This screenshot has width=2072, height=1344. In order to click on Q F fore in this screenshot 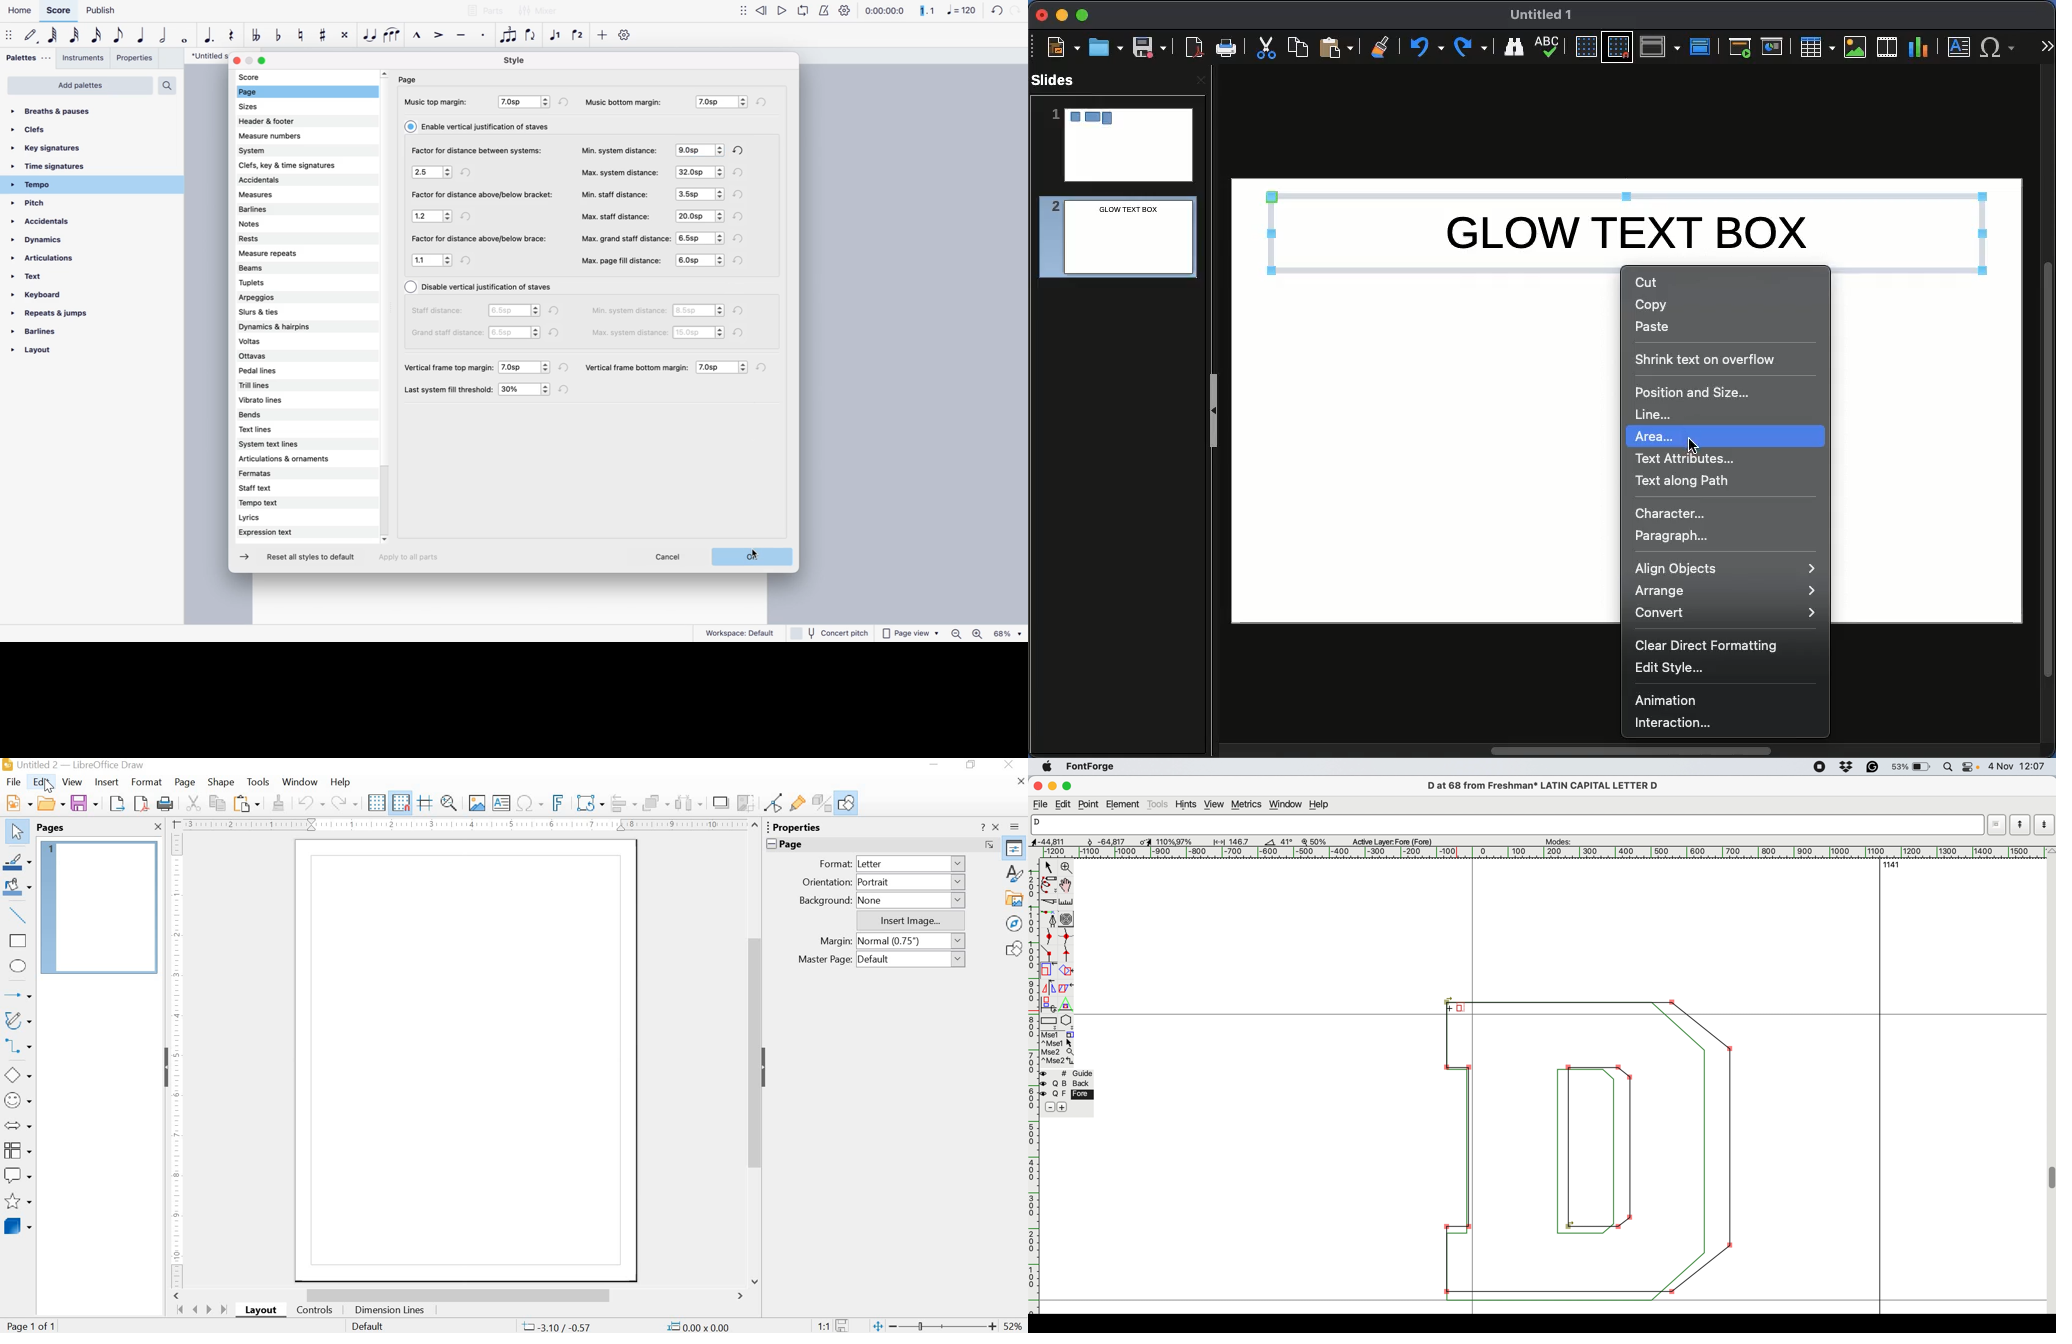, I will do `click(1069, 1096)`.